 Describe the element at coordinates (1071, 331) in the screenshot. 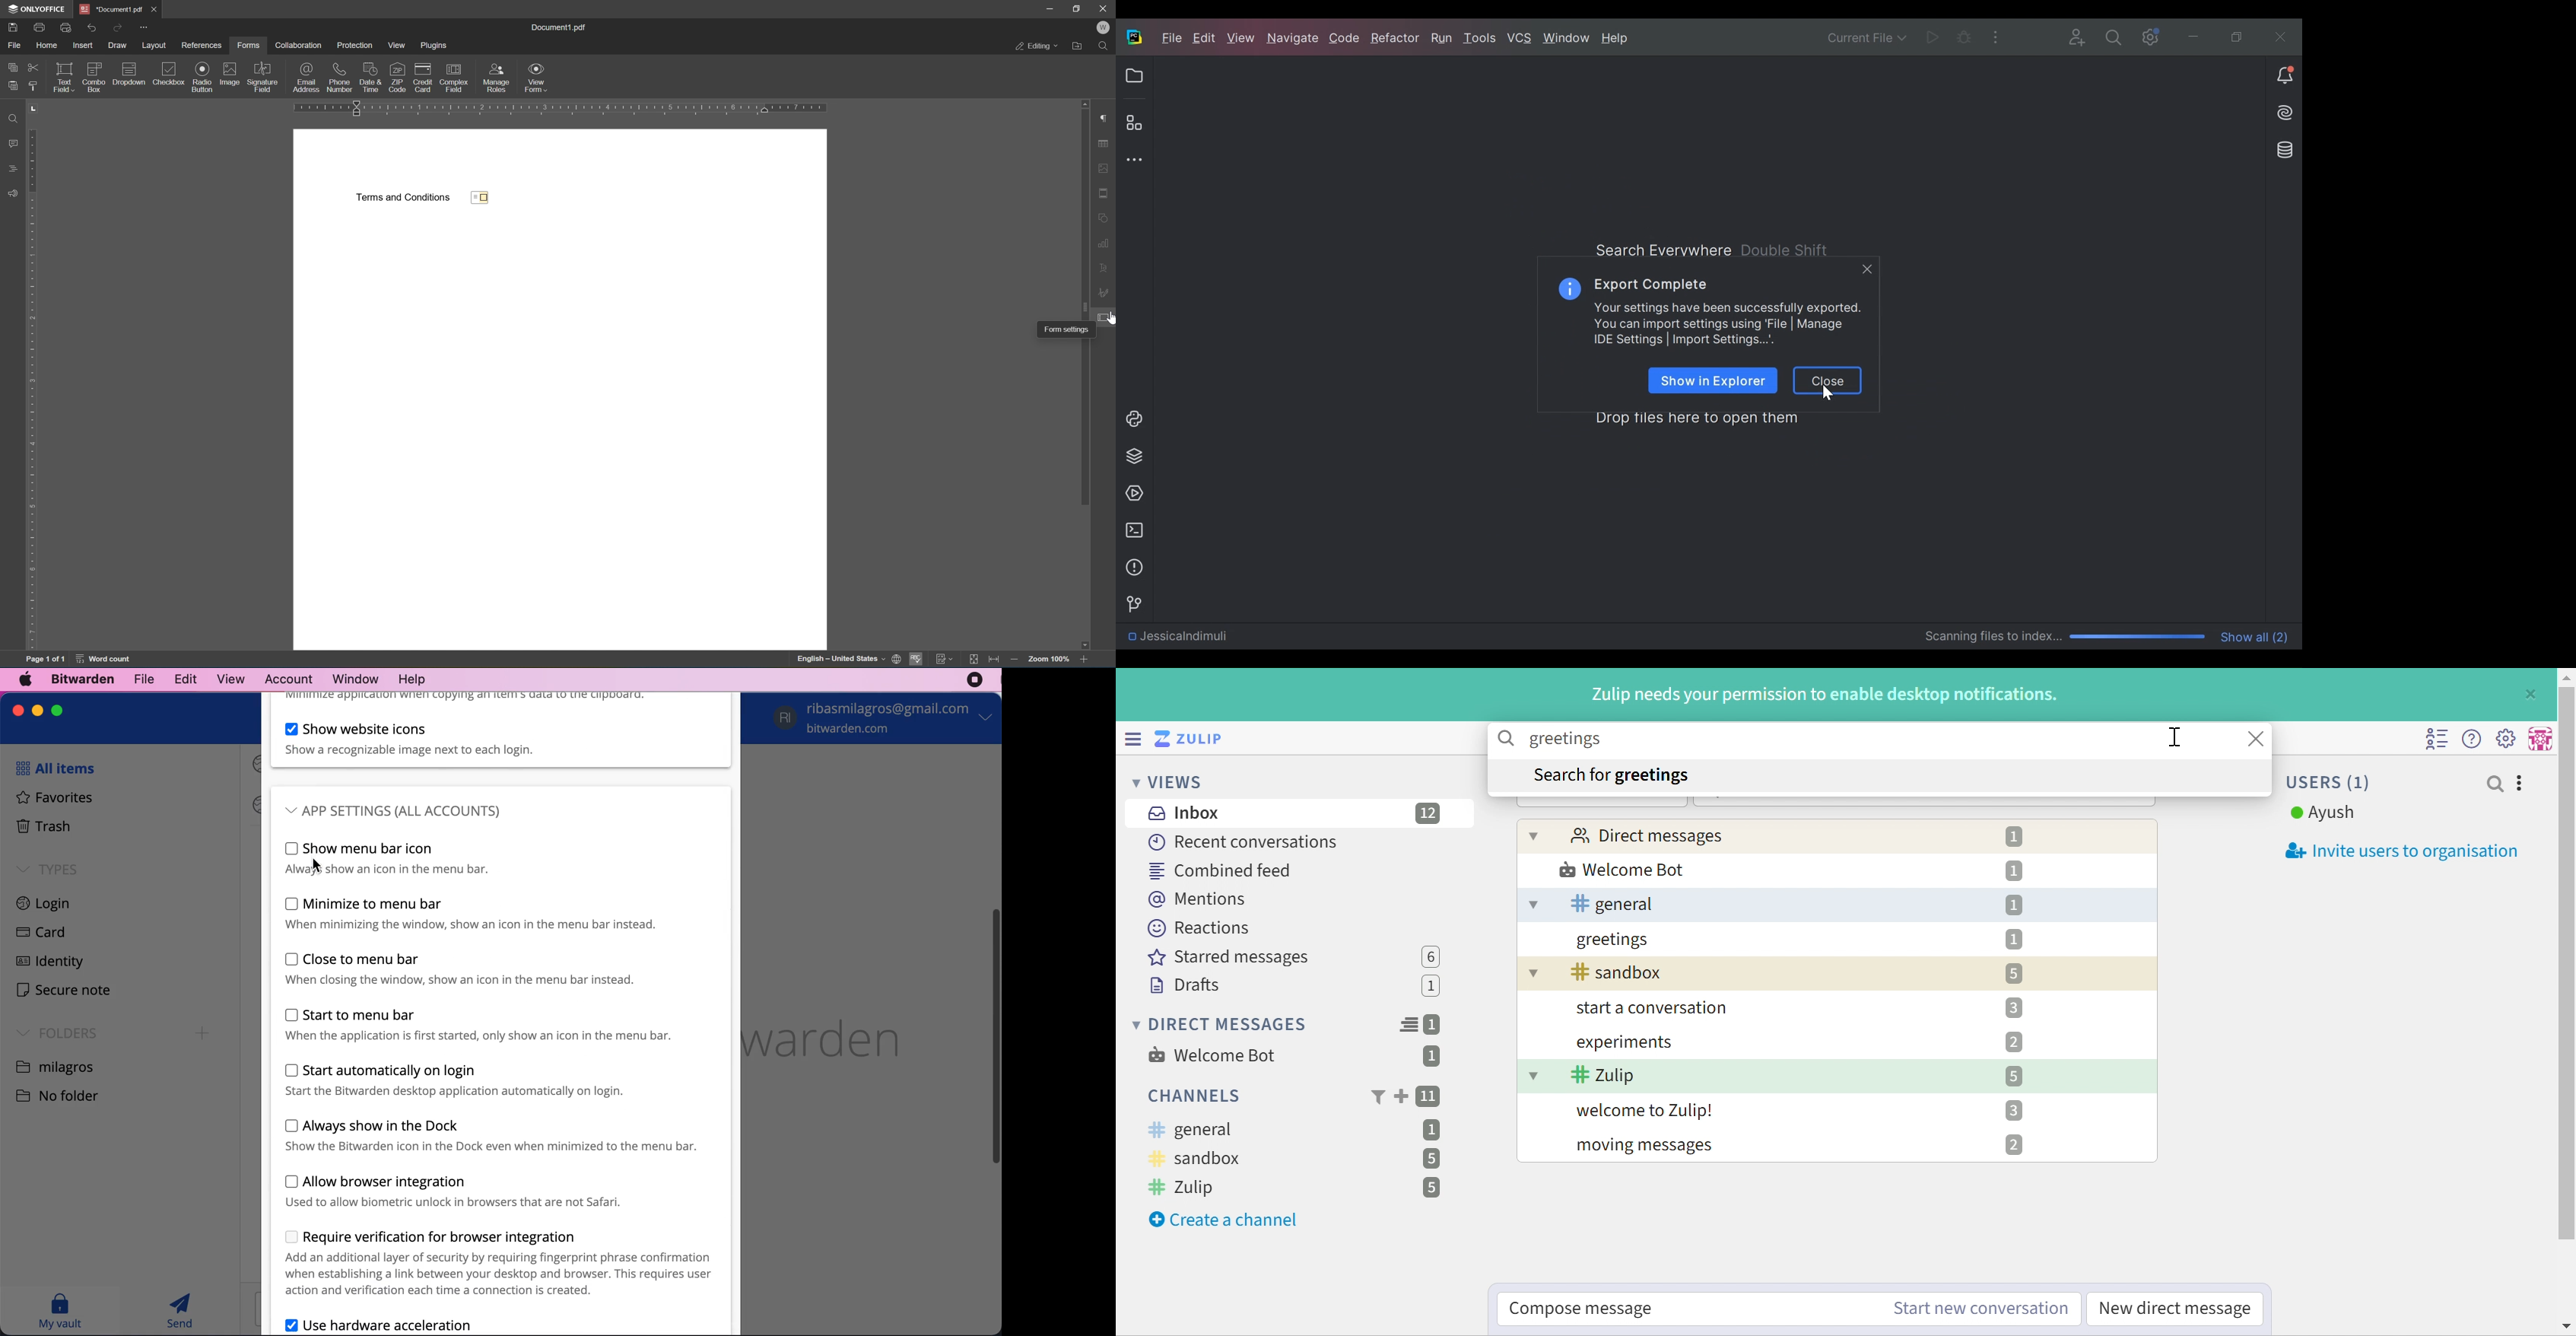

I see `form settings` at that location.